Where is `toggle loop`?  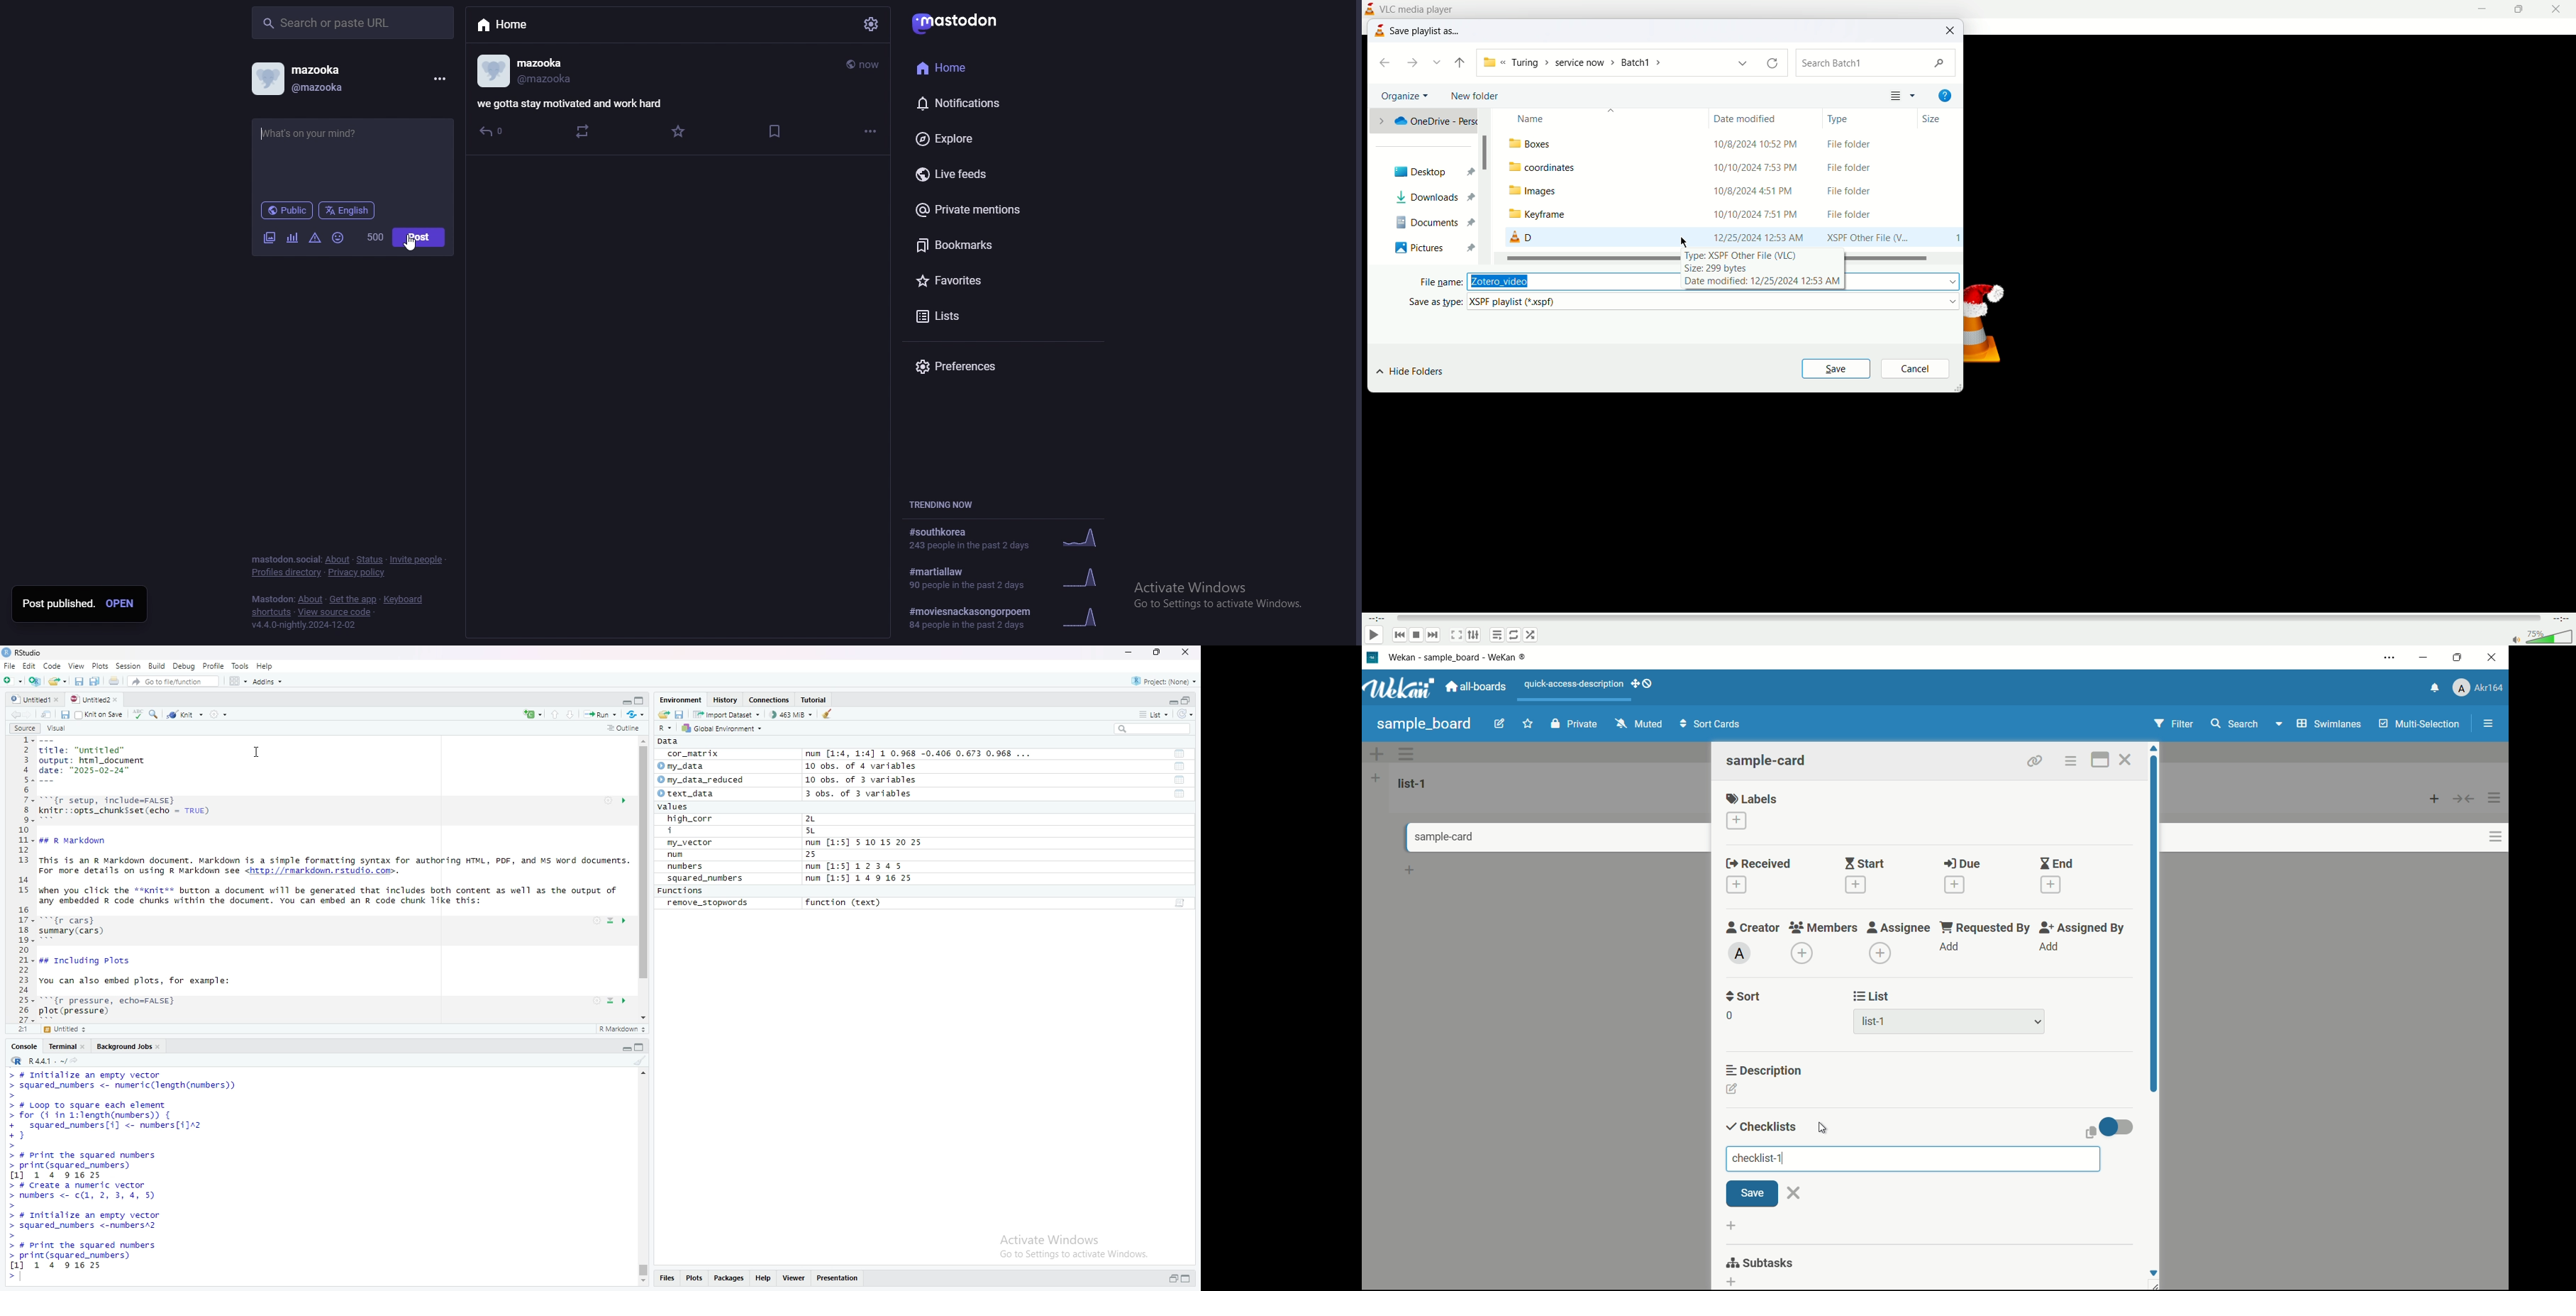 toggle loop is located at coordinates (1513, 635).